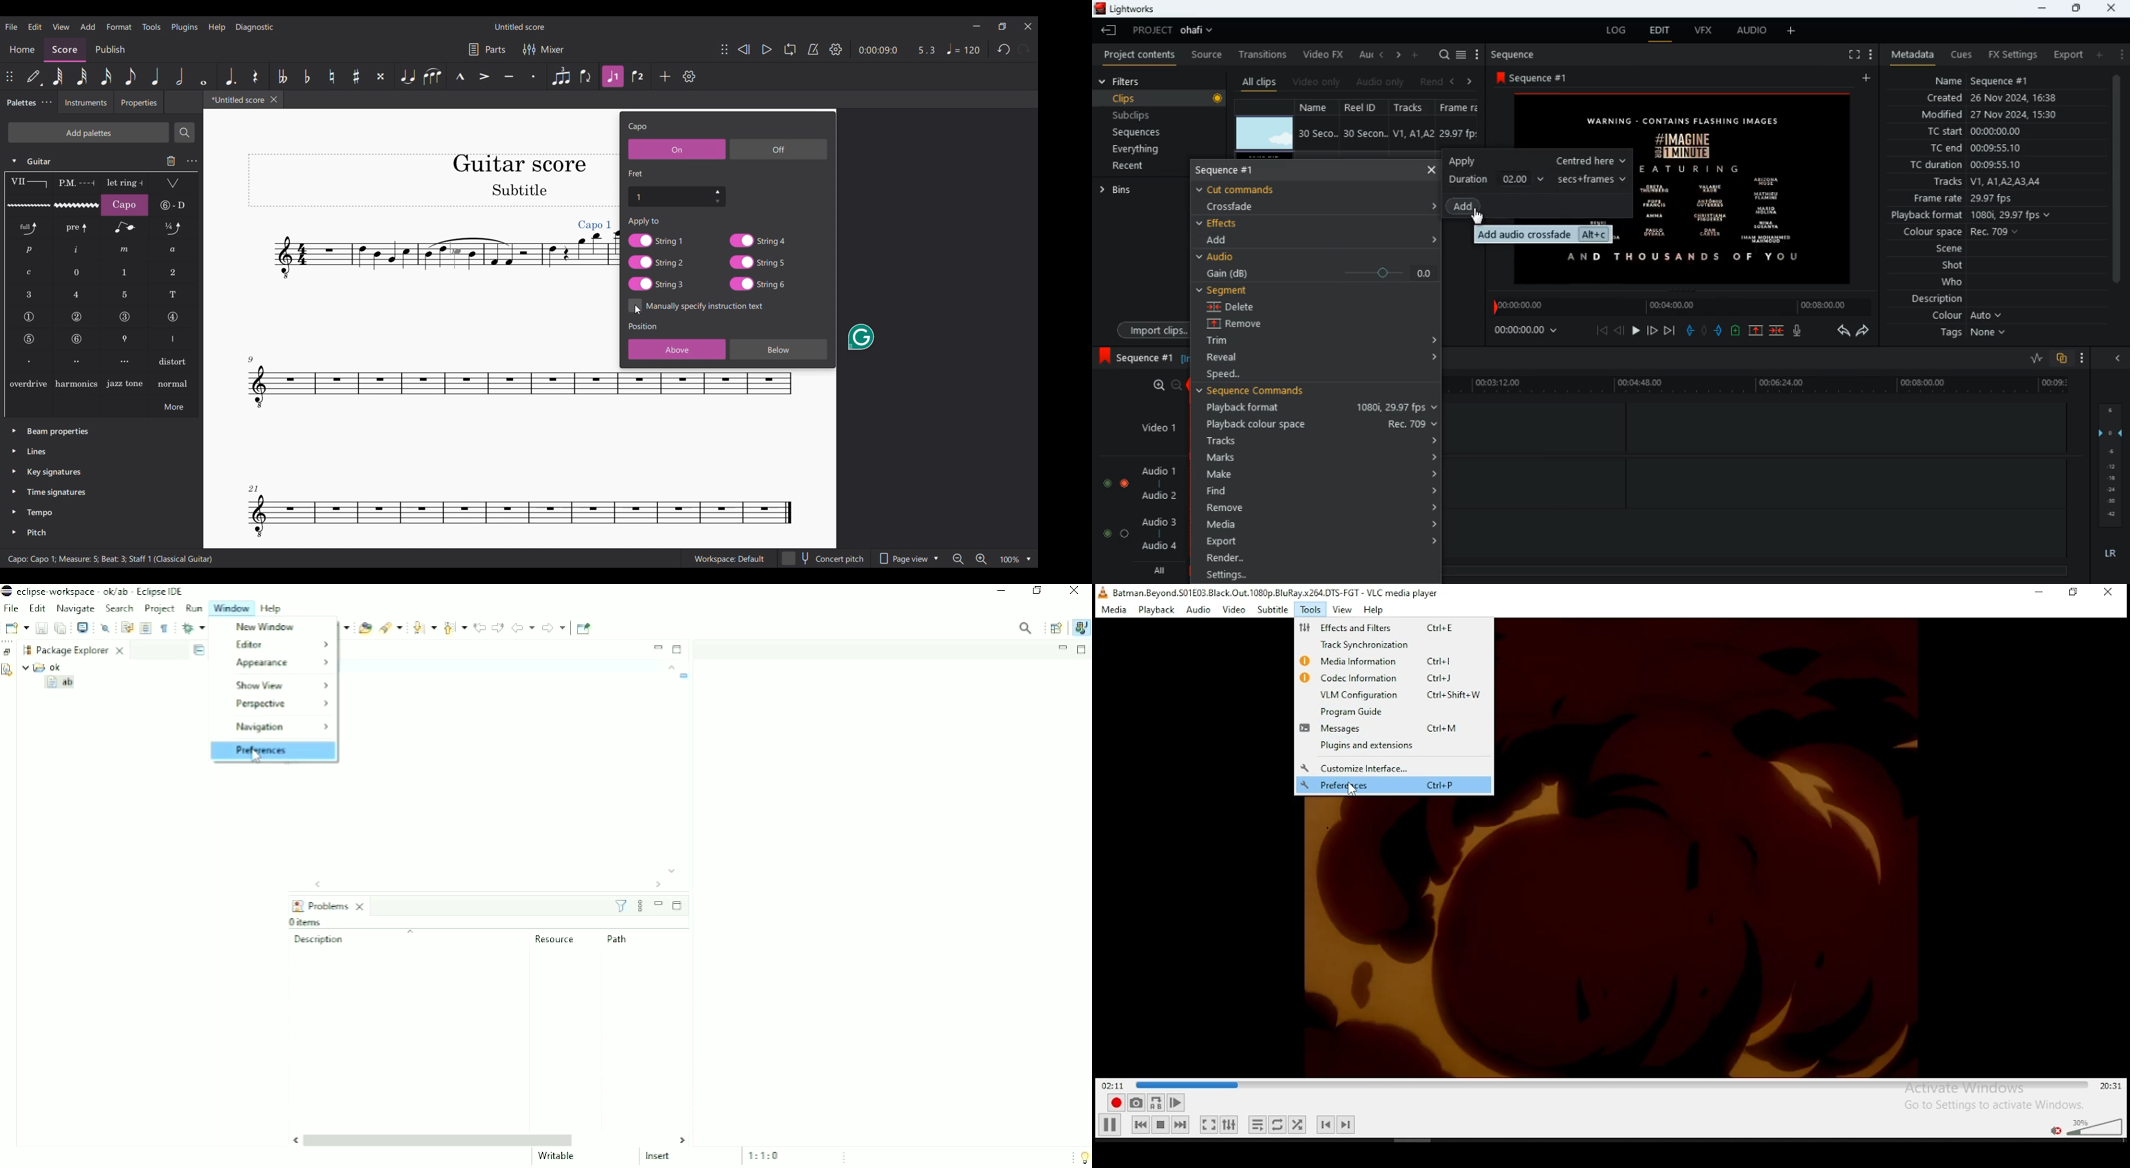 This screenshot has height=1176, width=2156. What do you see at coordinates (1496, 179) in the screenshot?
I see `duration` at bounding box center [1496, 179].